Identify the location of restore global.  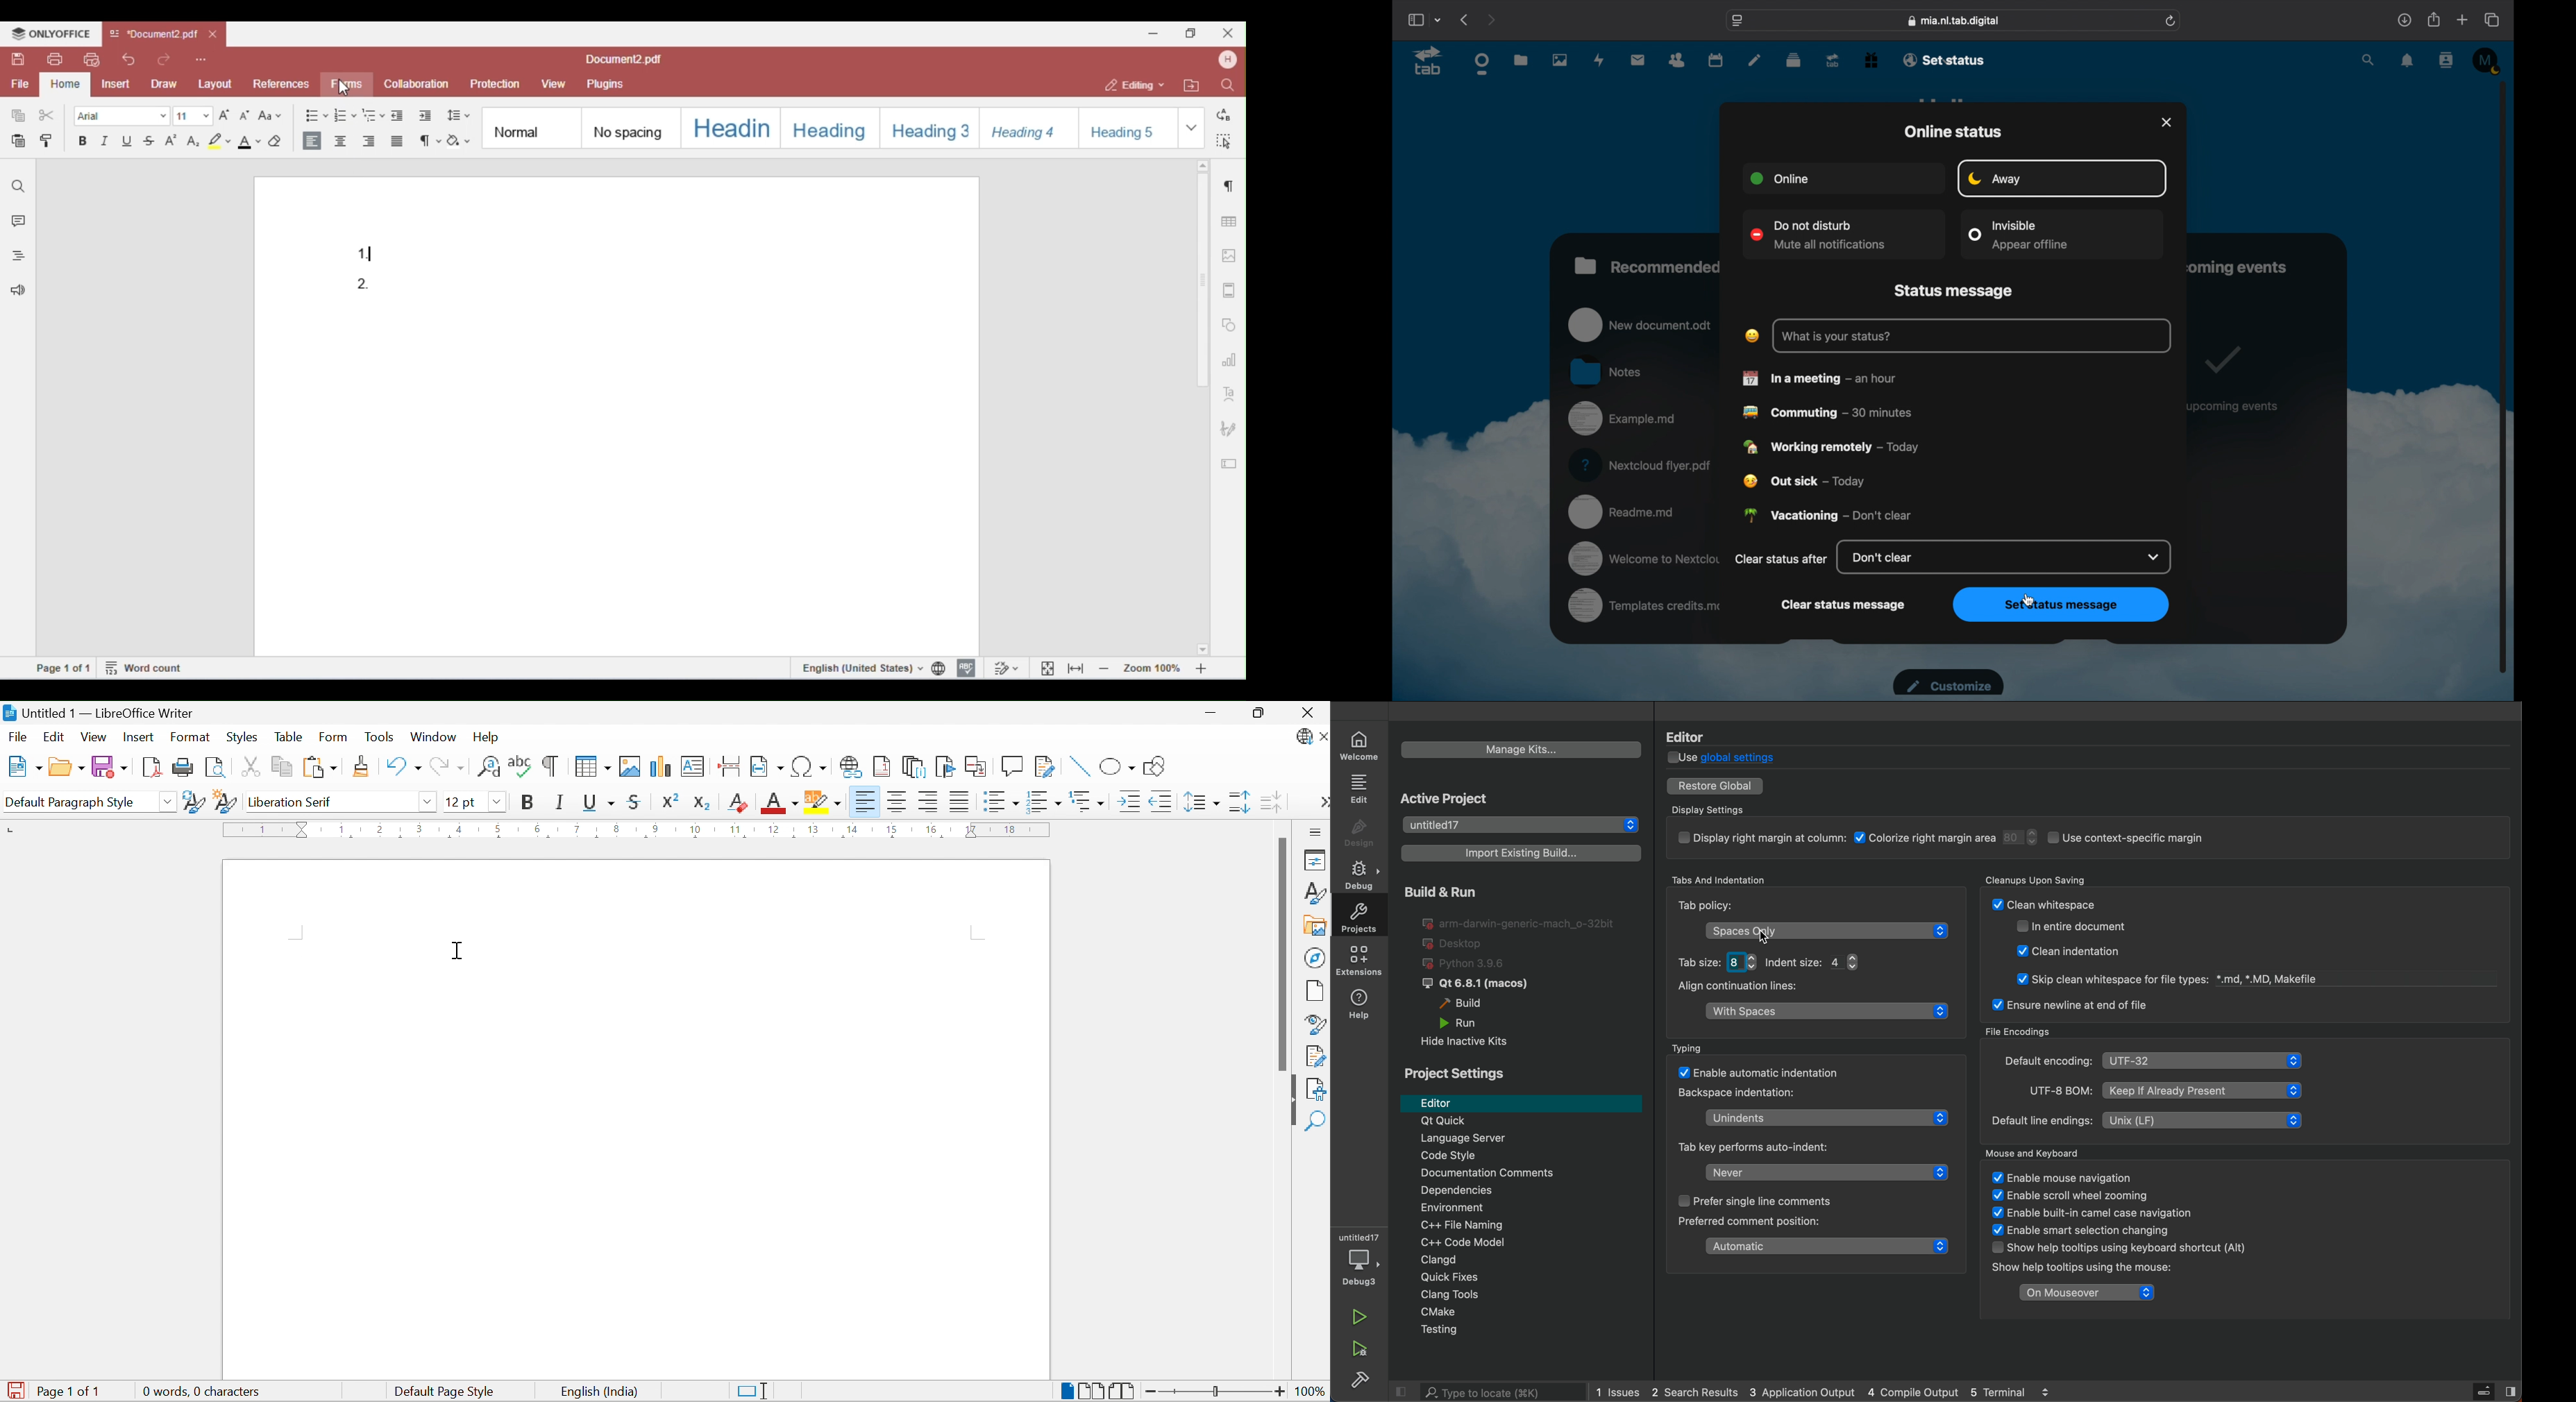
(1716, 785).